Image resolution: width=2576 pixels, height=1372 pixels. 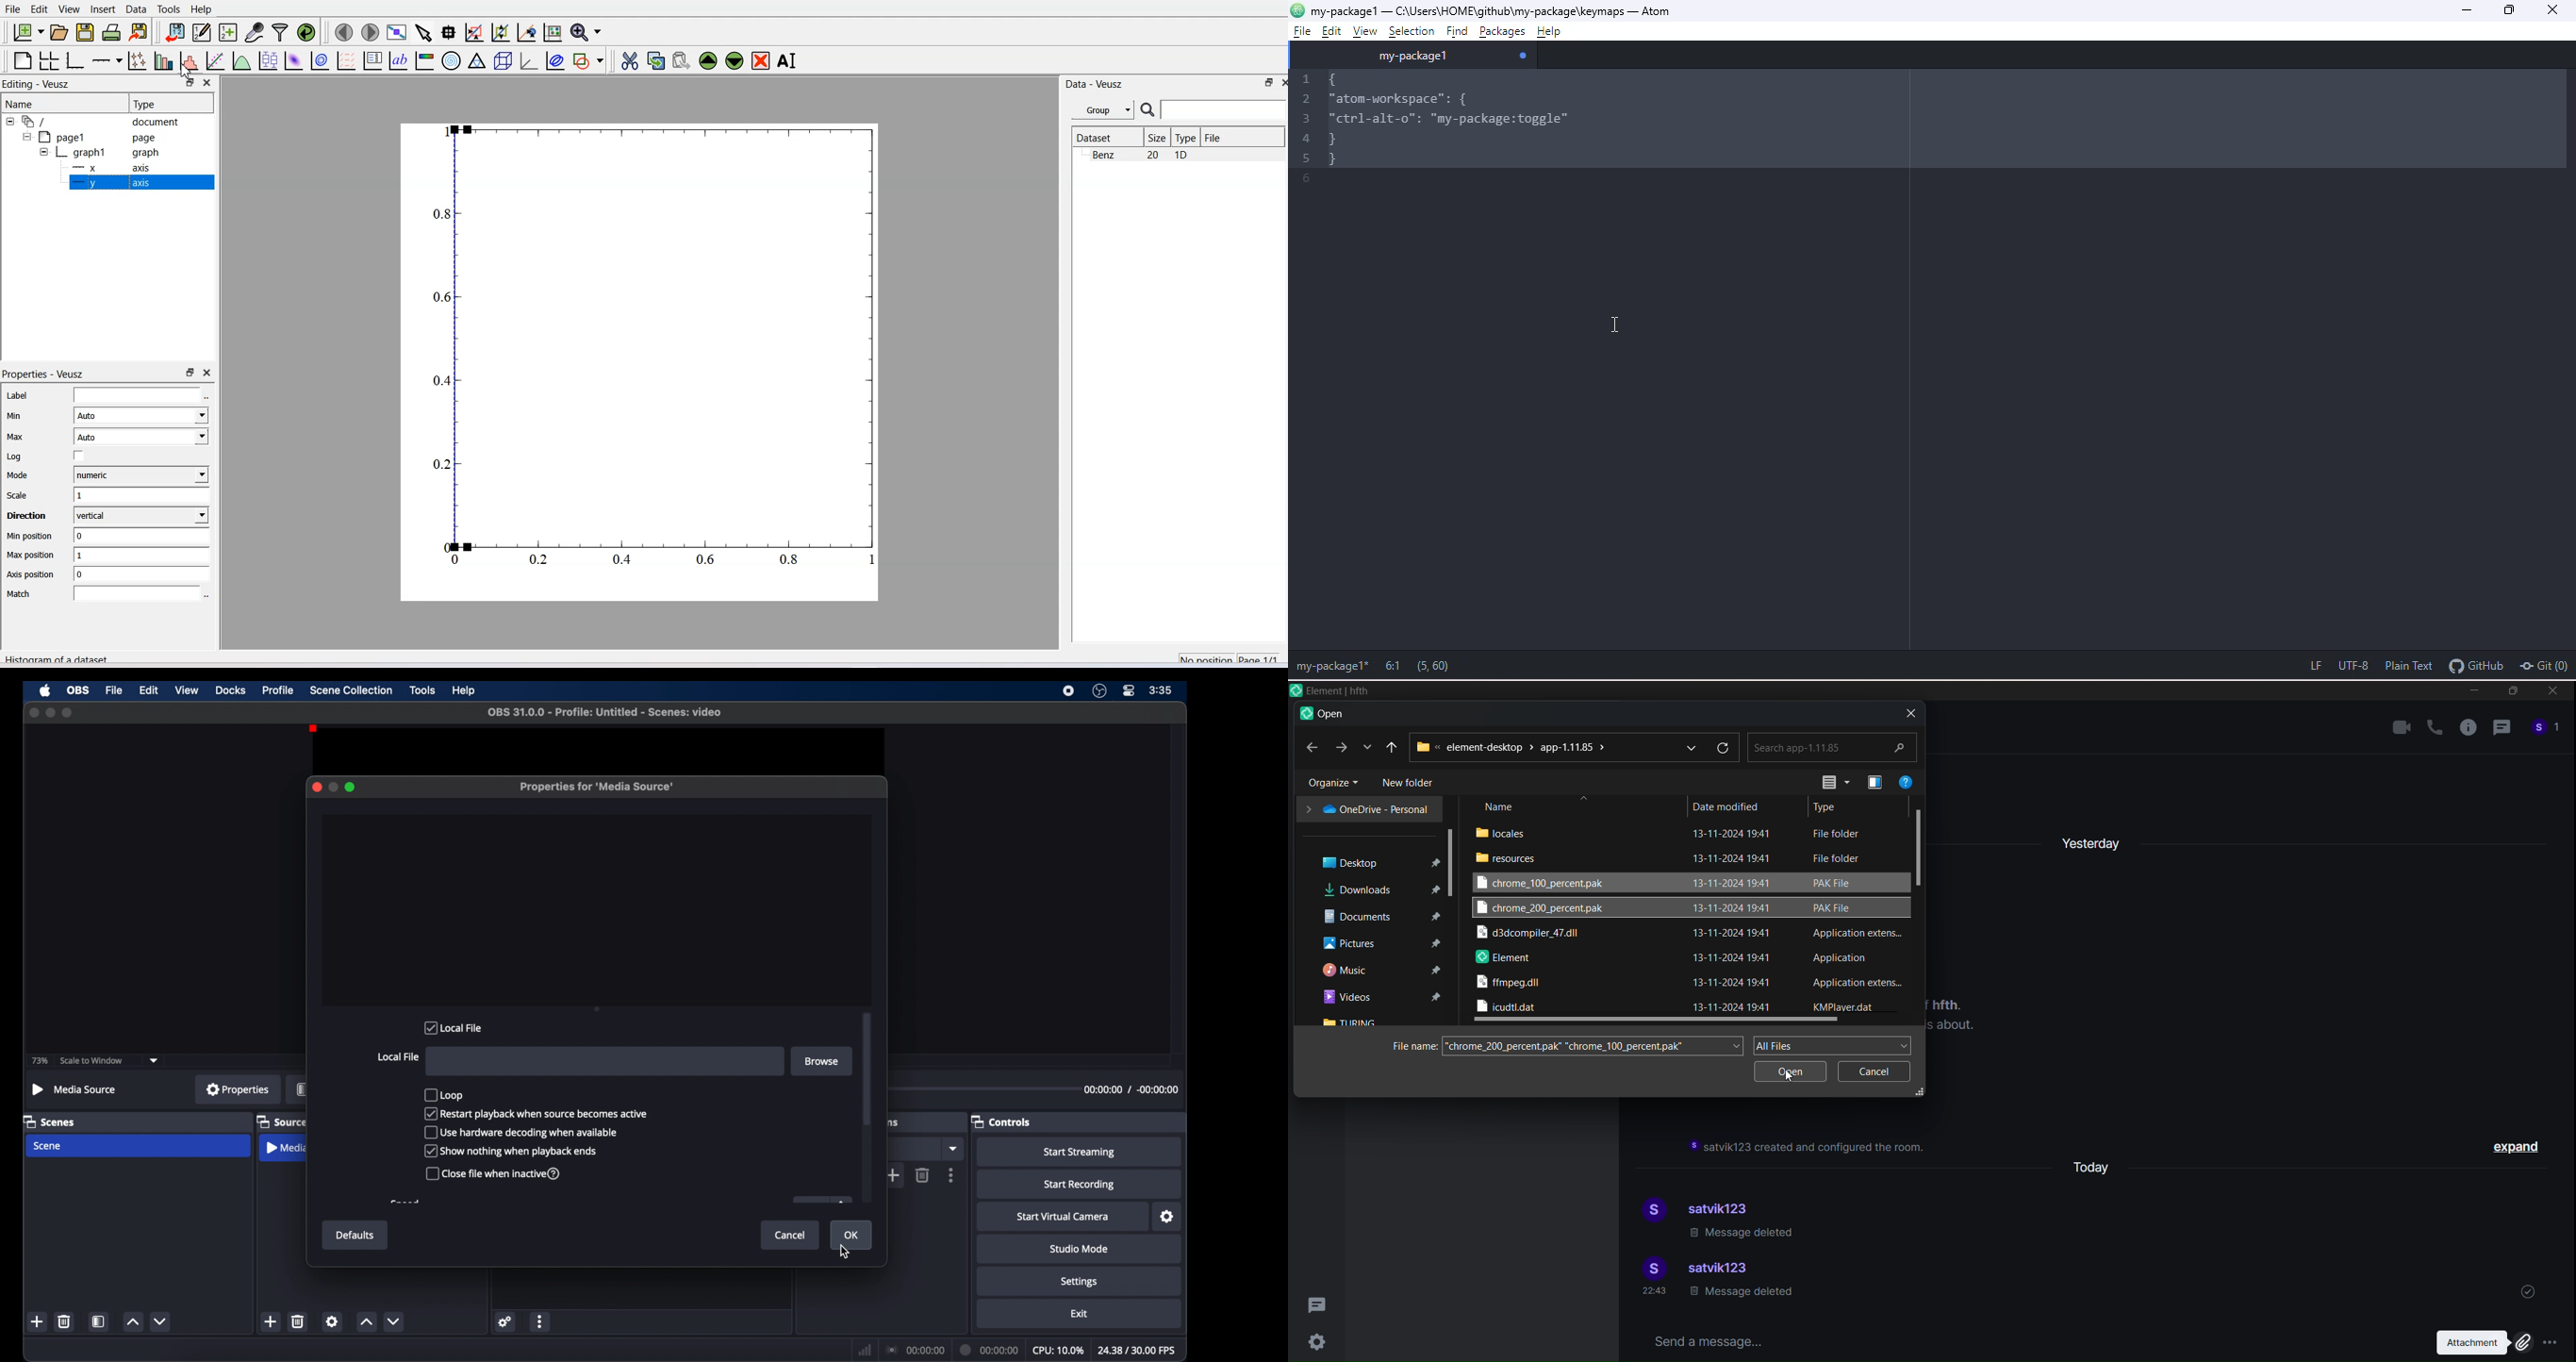 What do you see at coordinates (68, 713) in the screenshot?
I see `maximize` at bounding box center [68, 713].